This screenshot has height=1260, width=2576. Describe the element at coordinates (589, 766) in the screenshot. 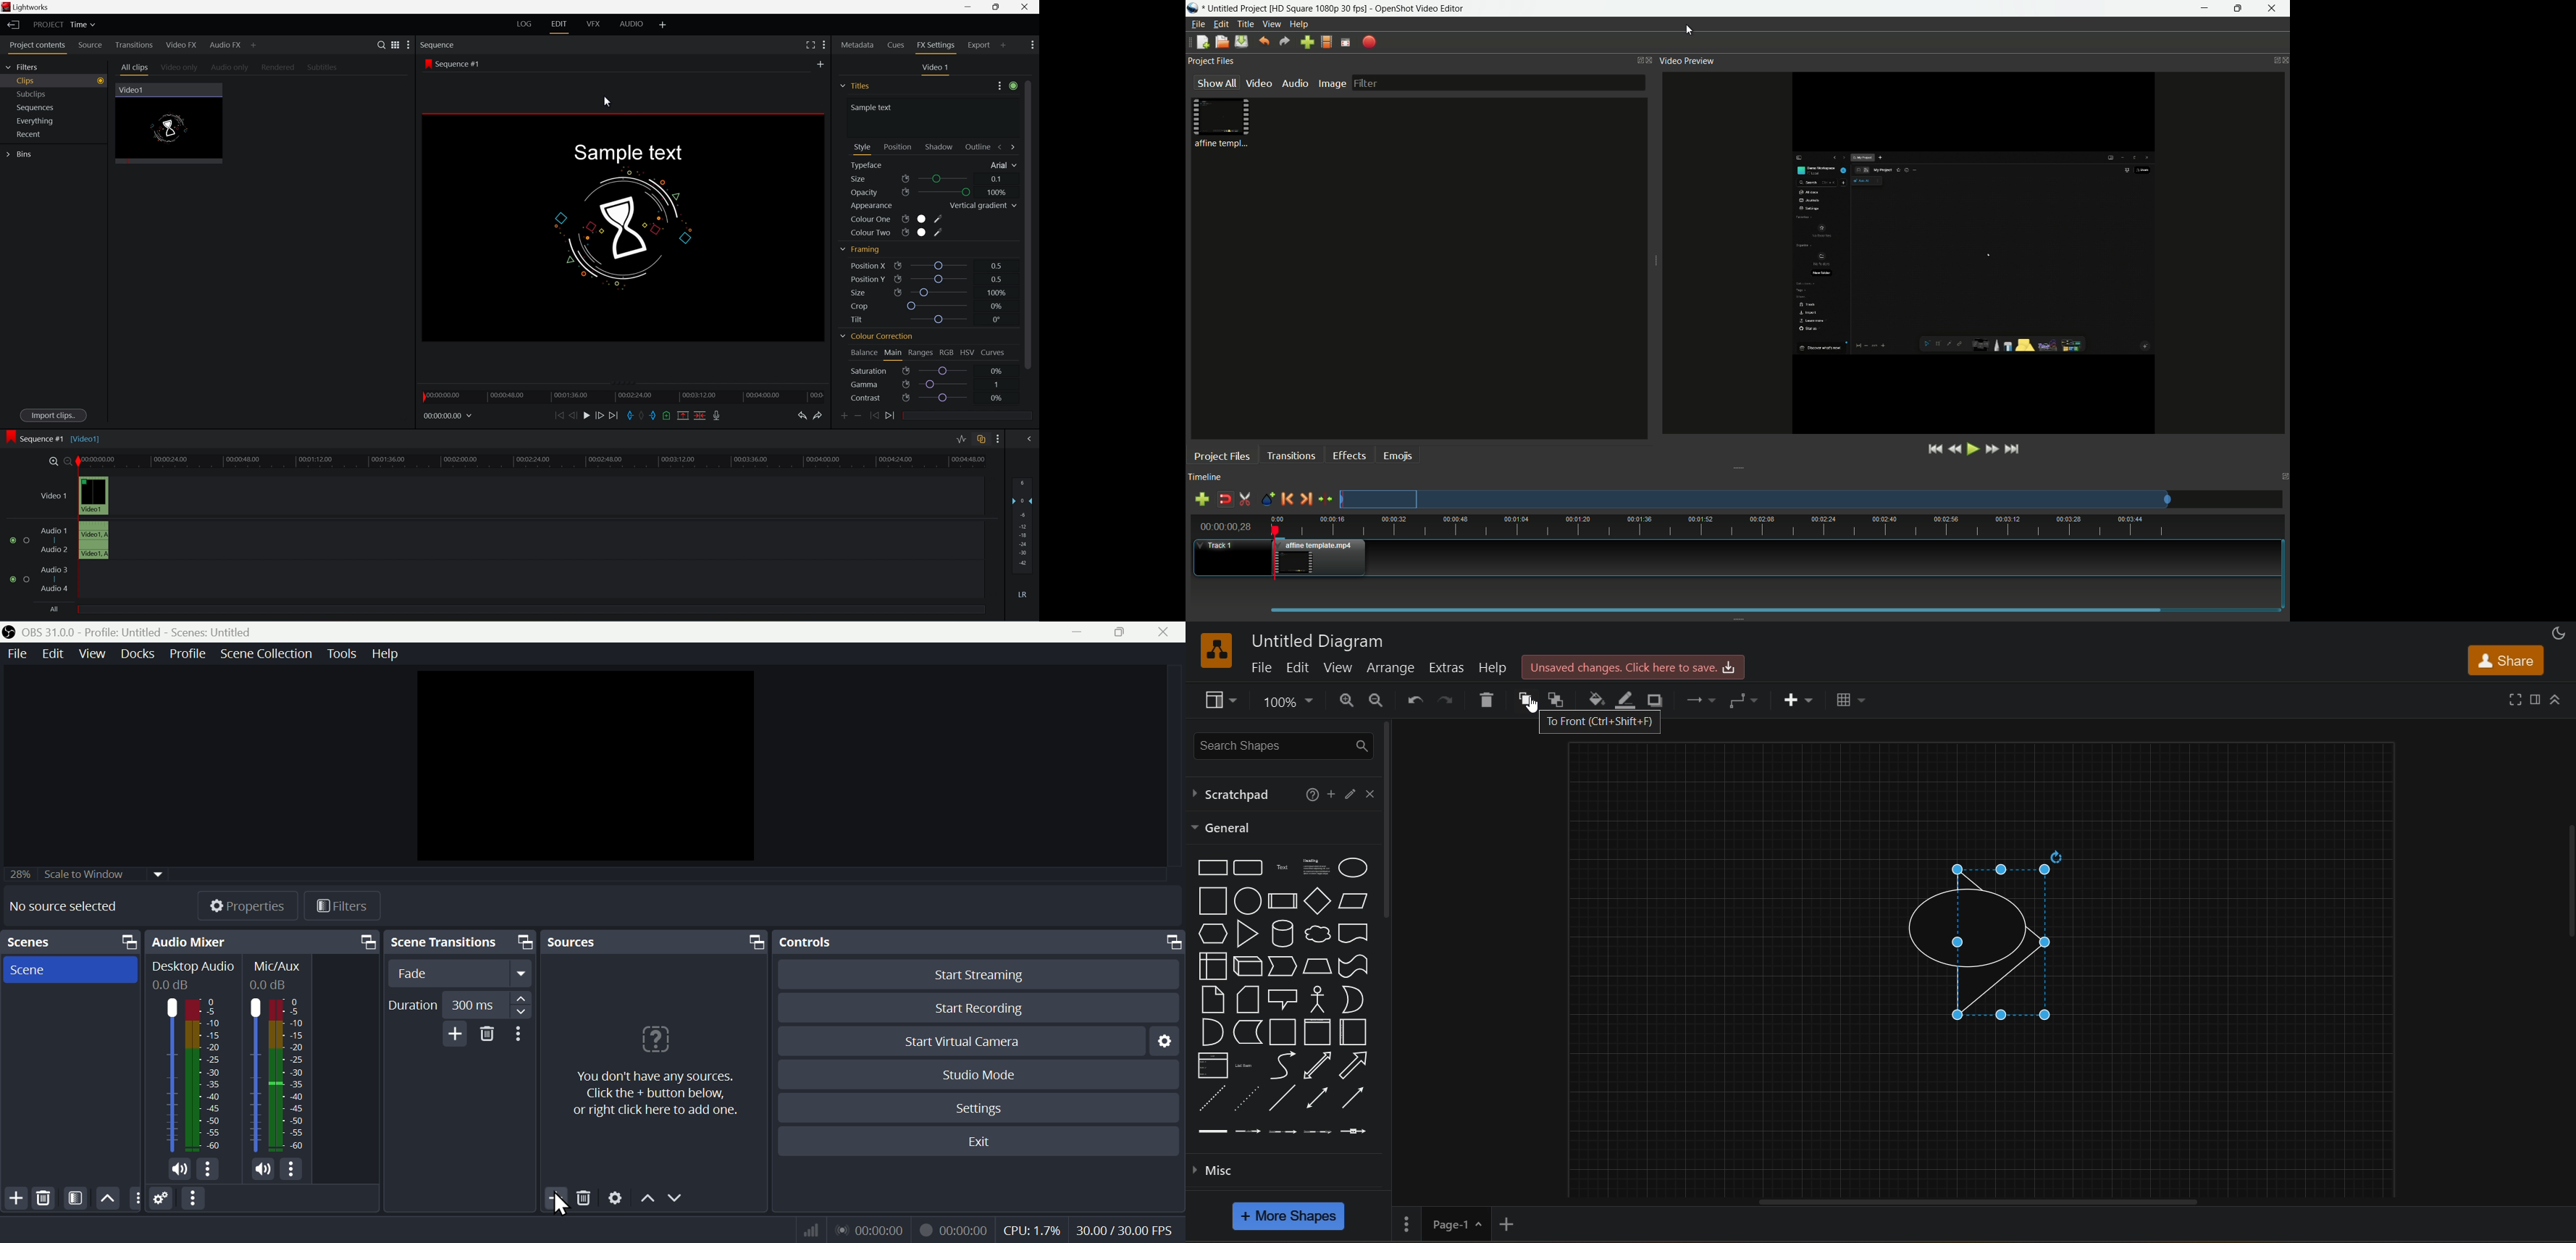

I see `Preview window` at that location.